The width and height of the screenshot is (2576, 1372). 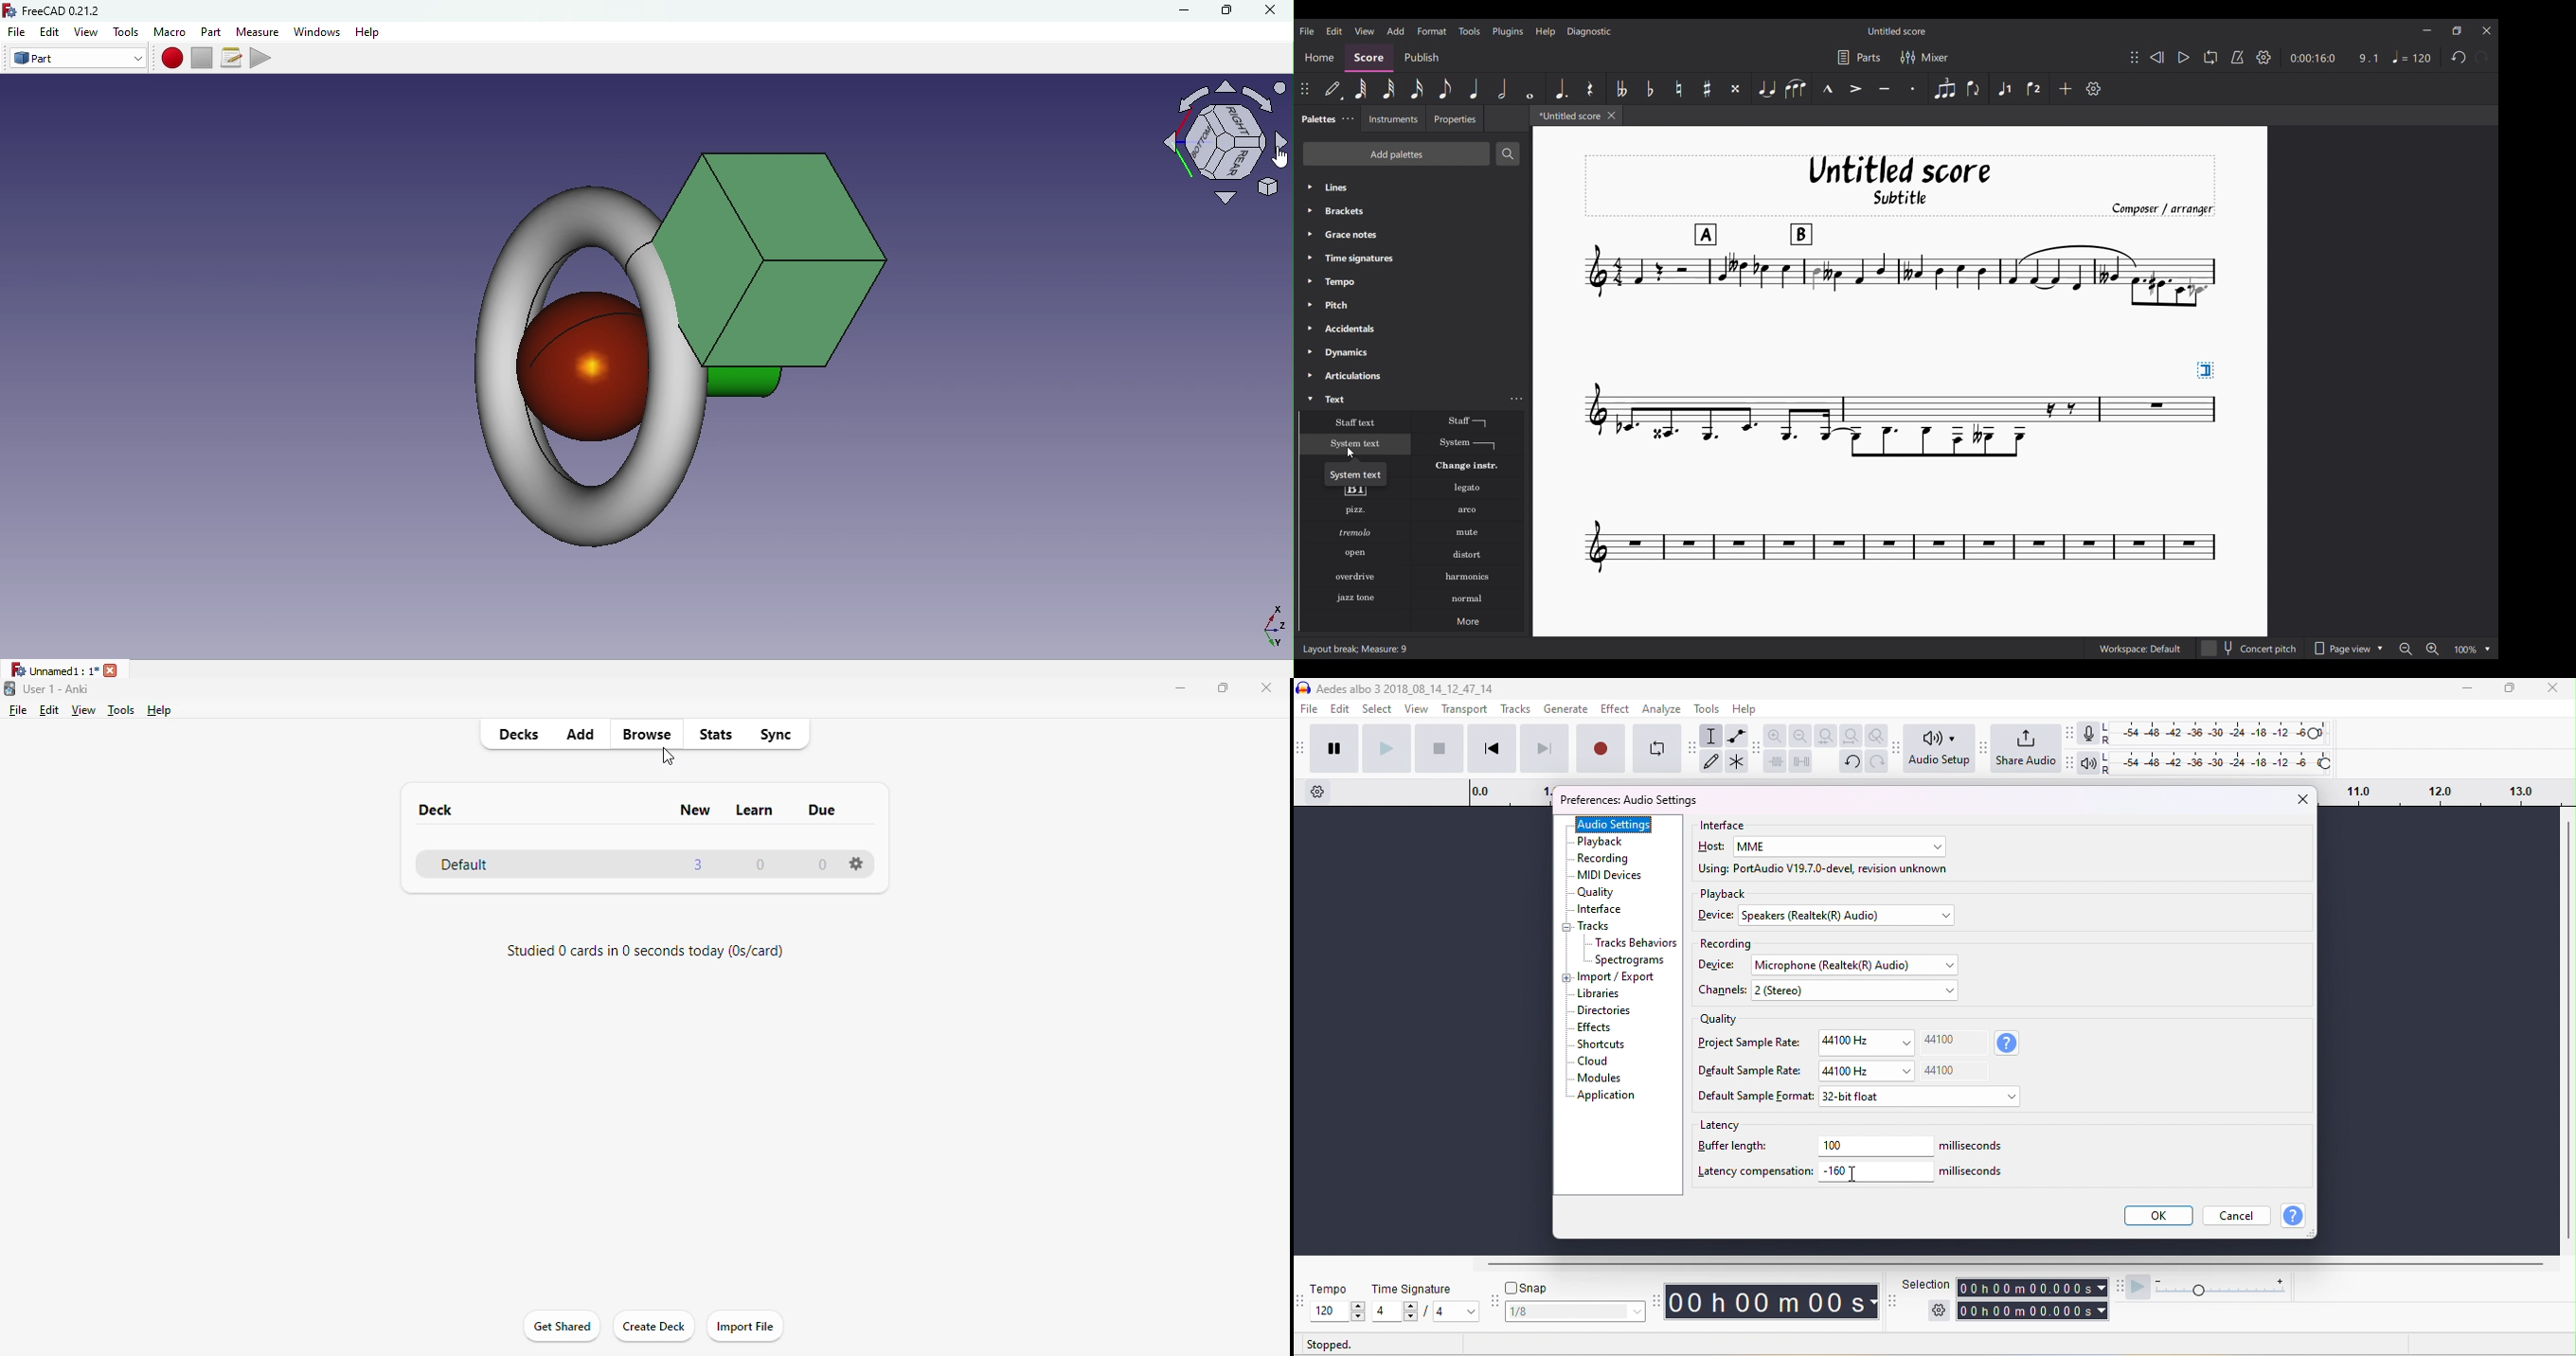 What do you see at coordinates (1878, 762) in the screenshot?
I see `redo` at bounding box center [1878, 762].